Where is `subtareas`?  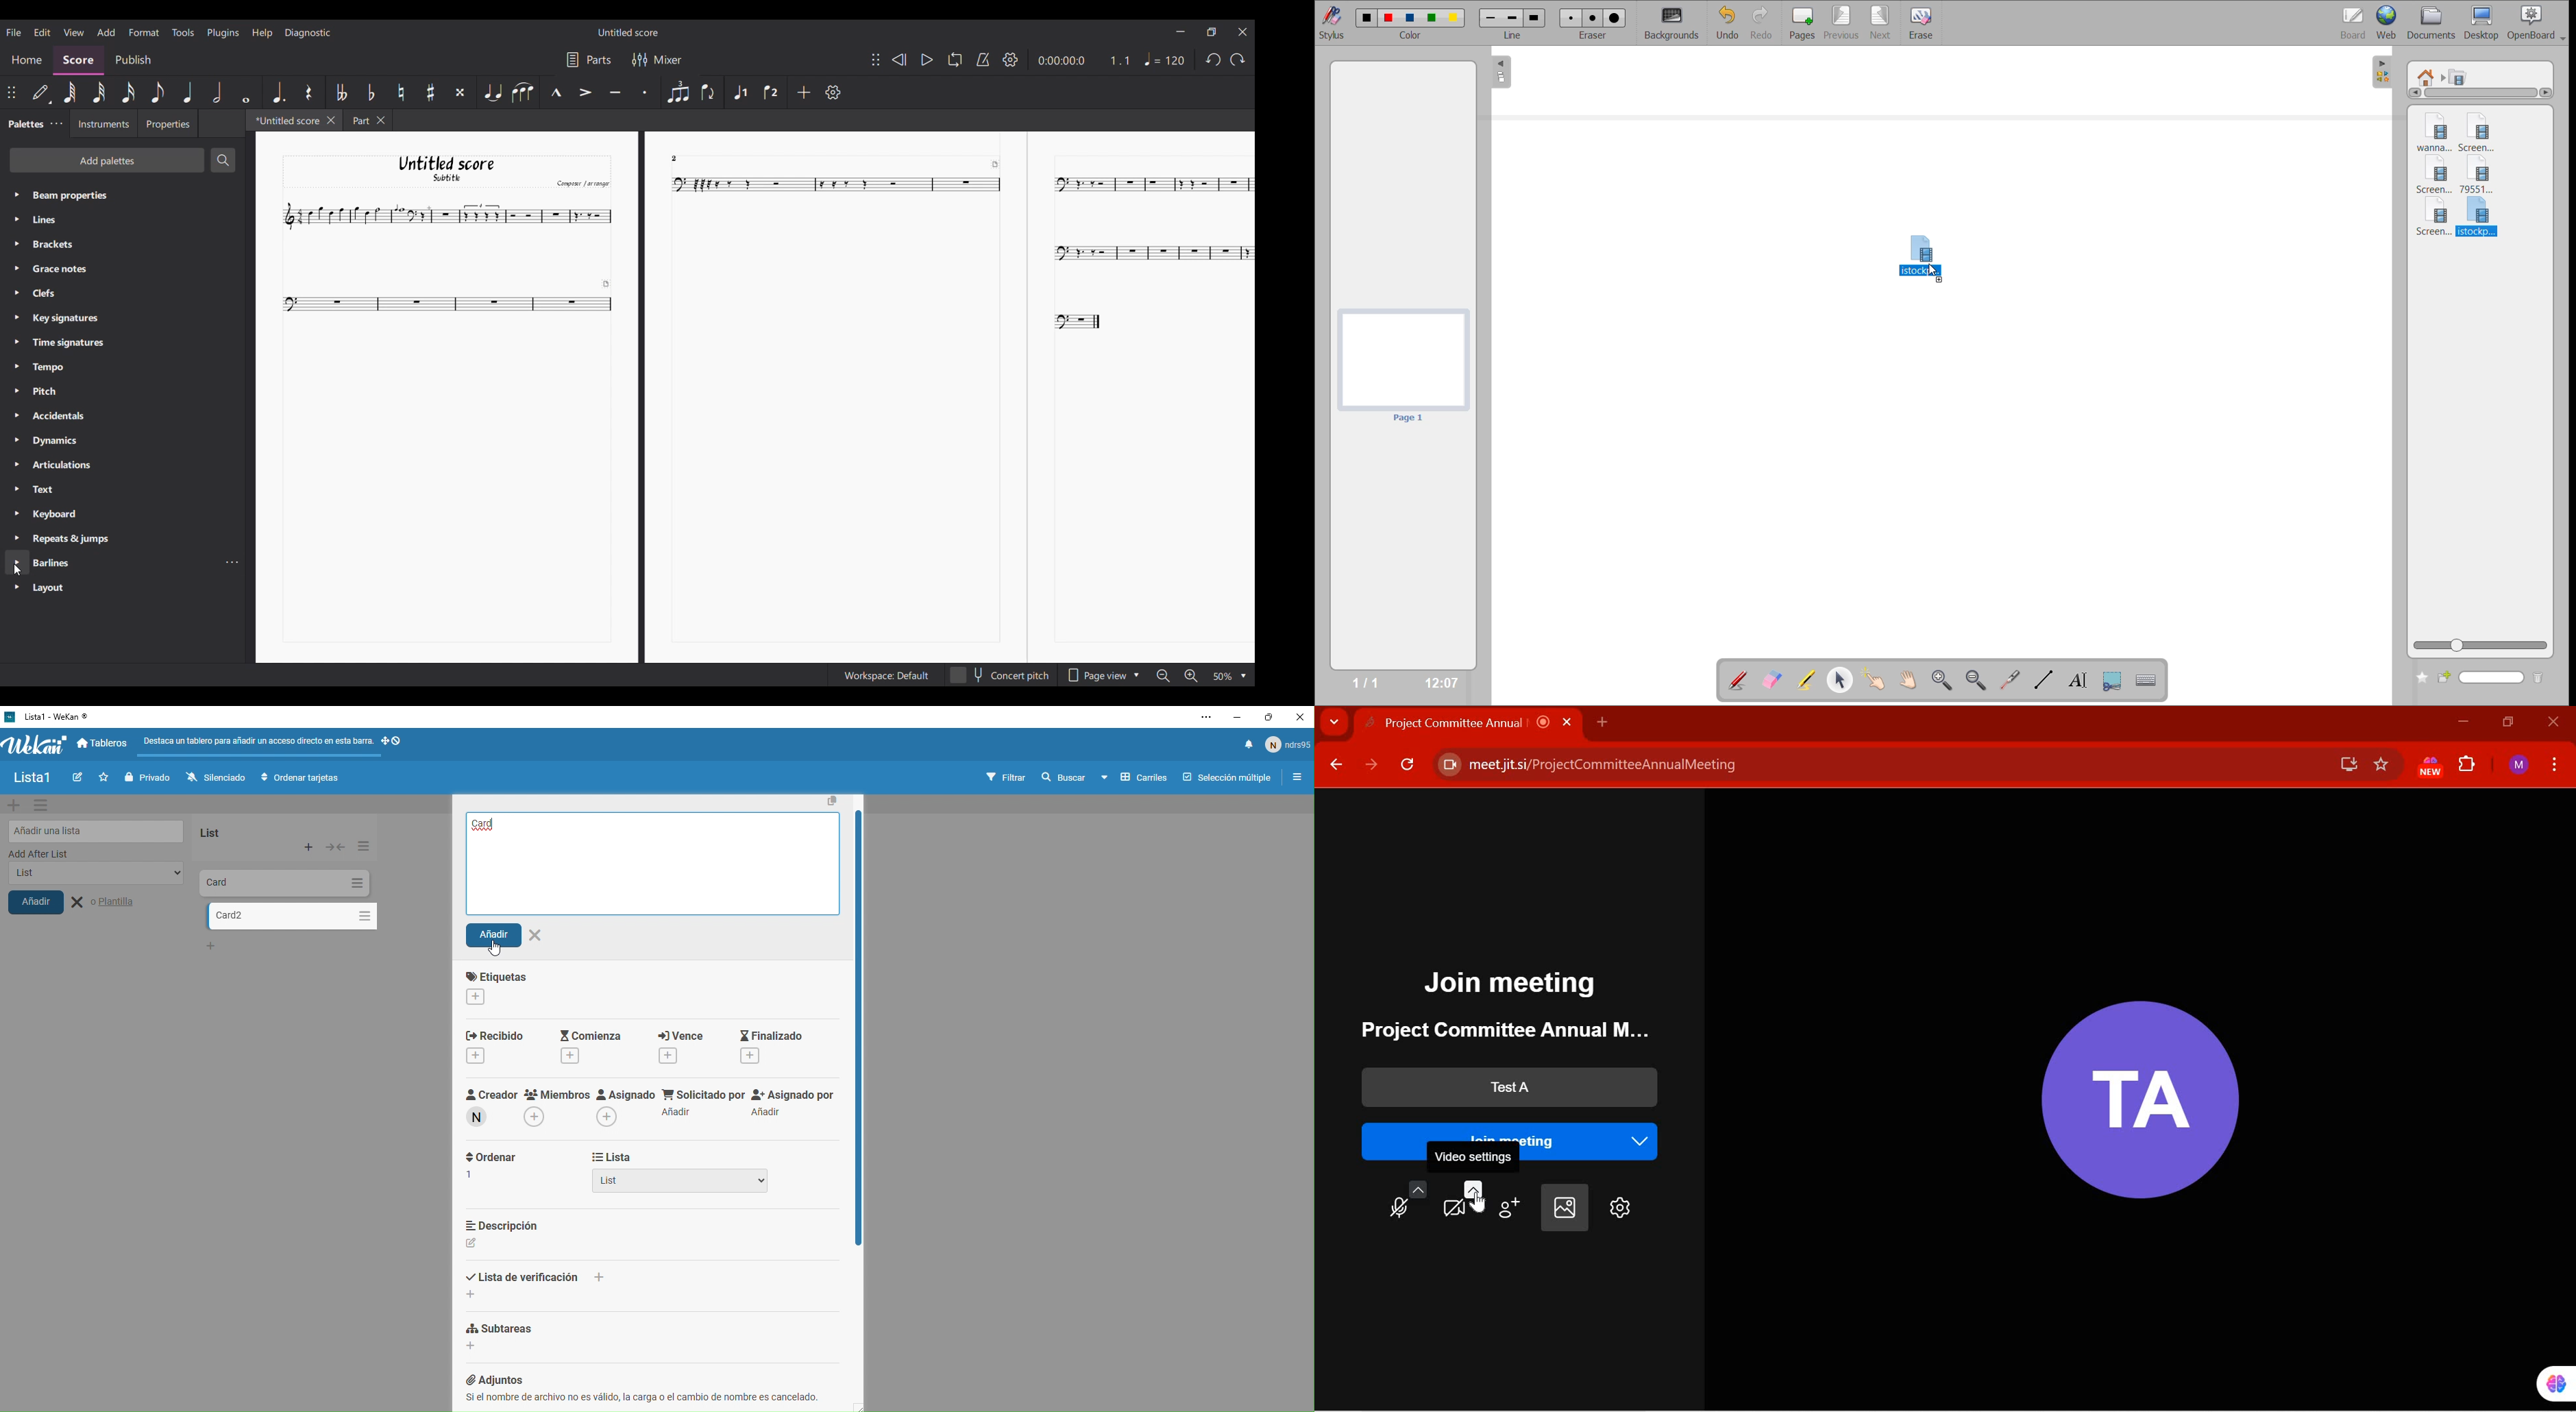 subtareas is located at coordinates (557, 1329).